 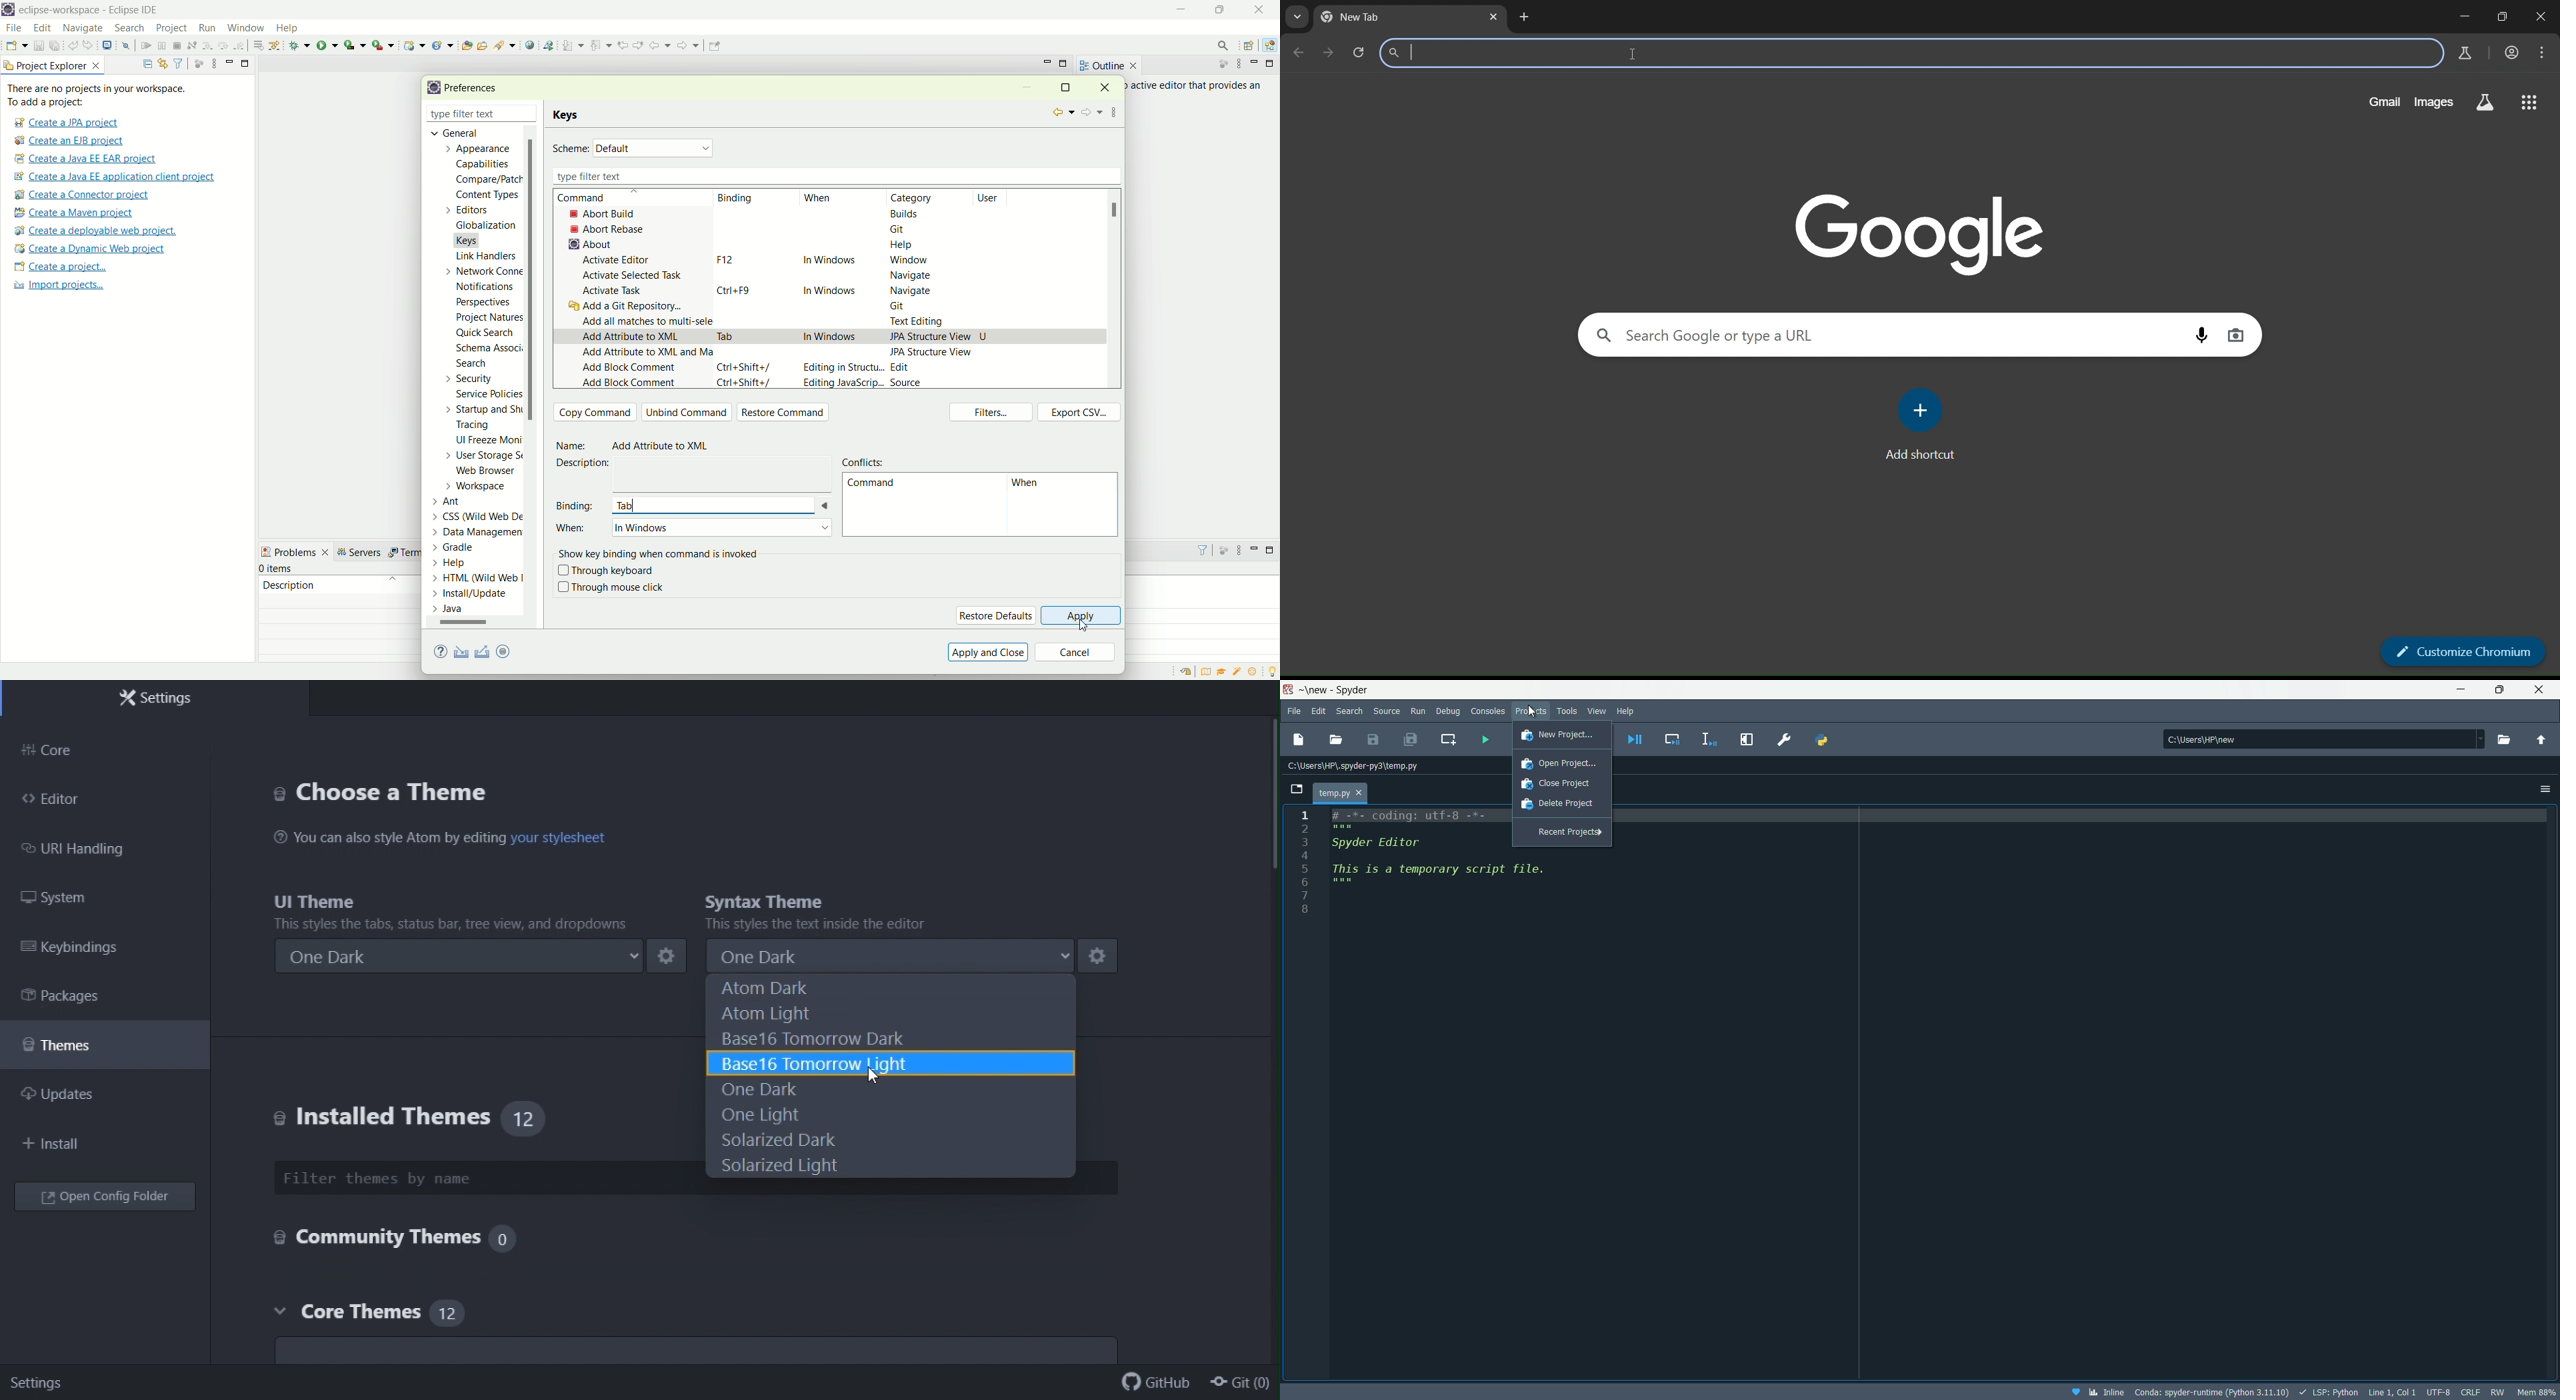 I want to click on App icon, so click(x=1290, y=691).